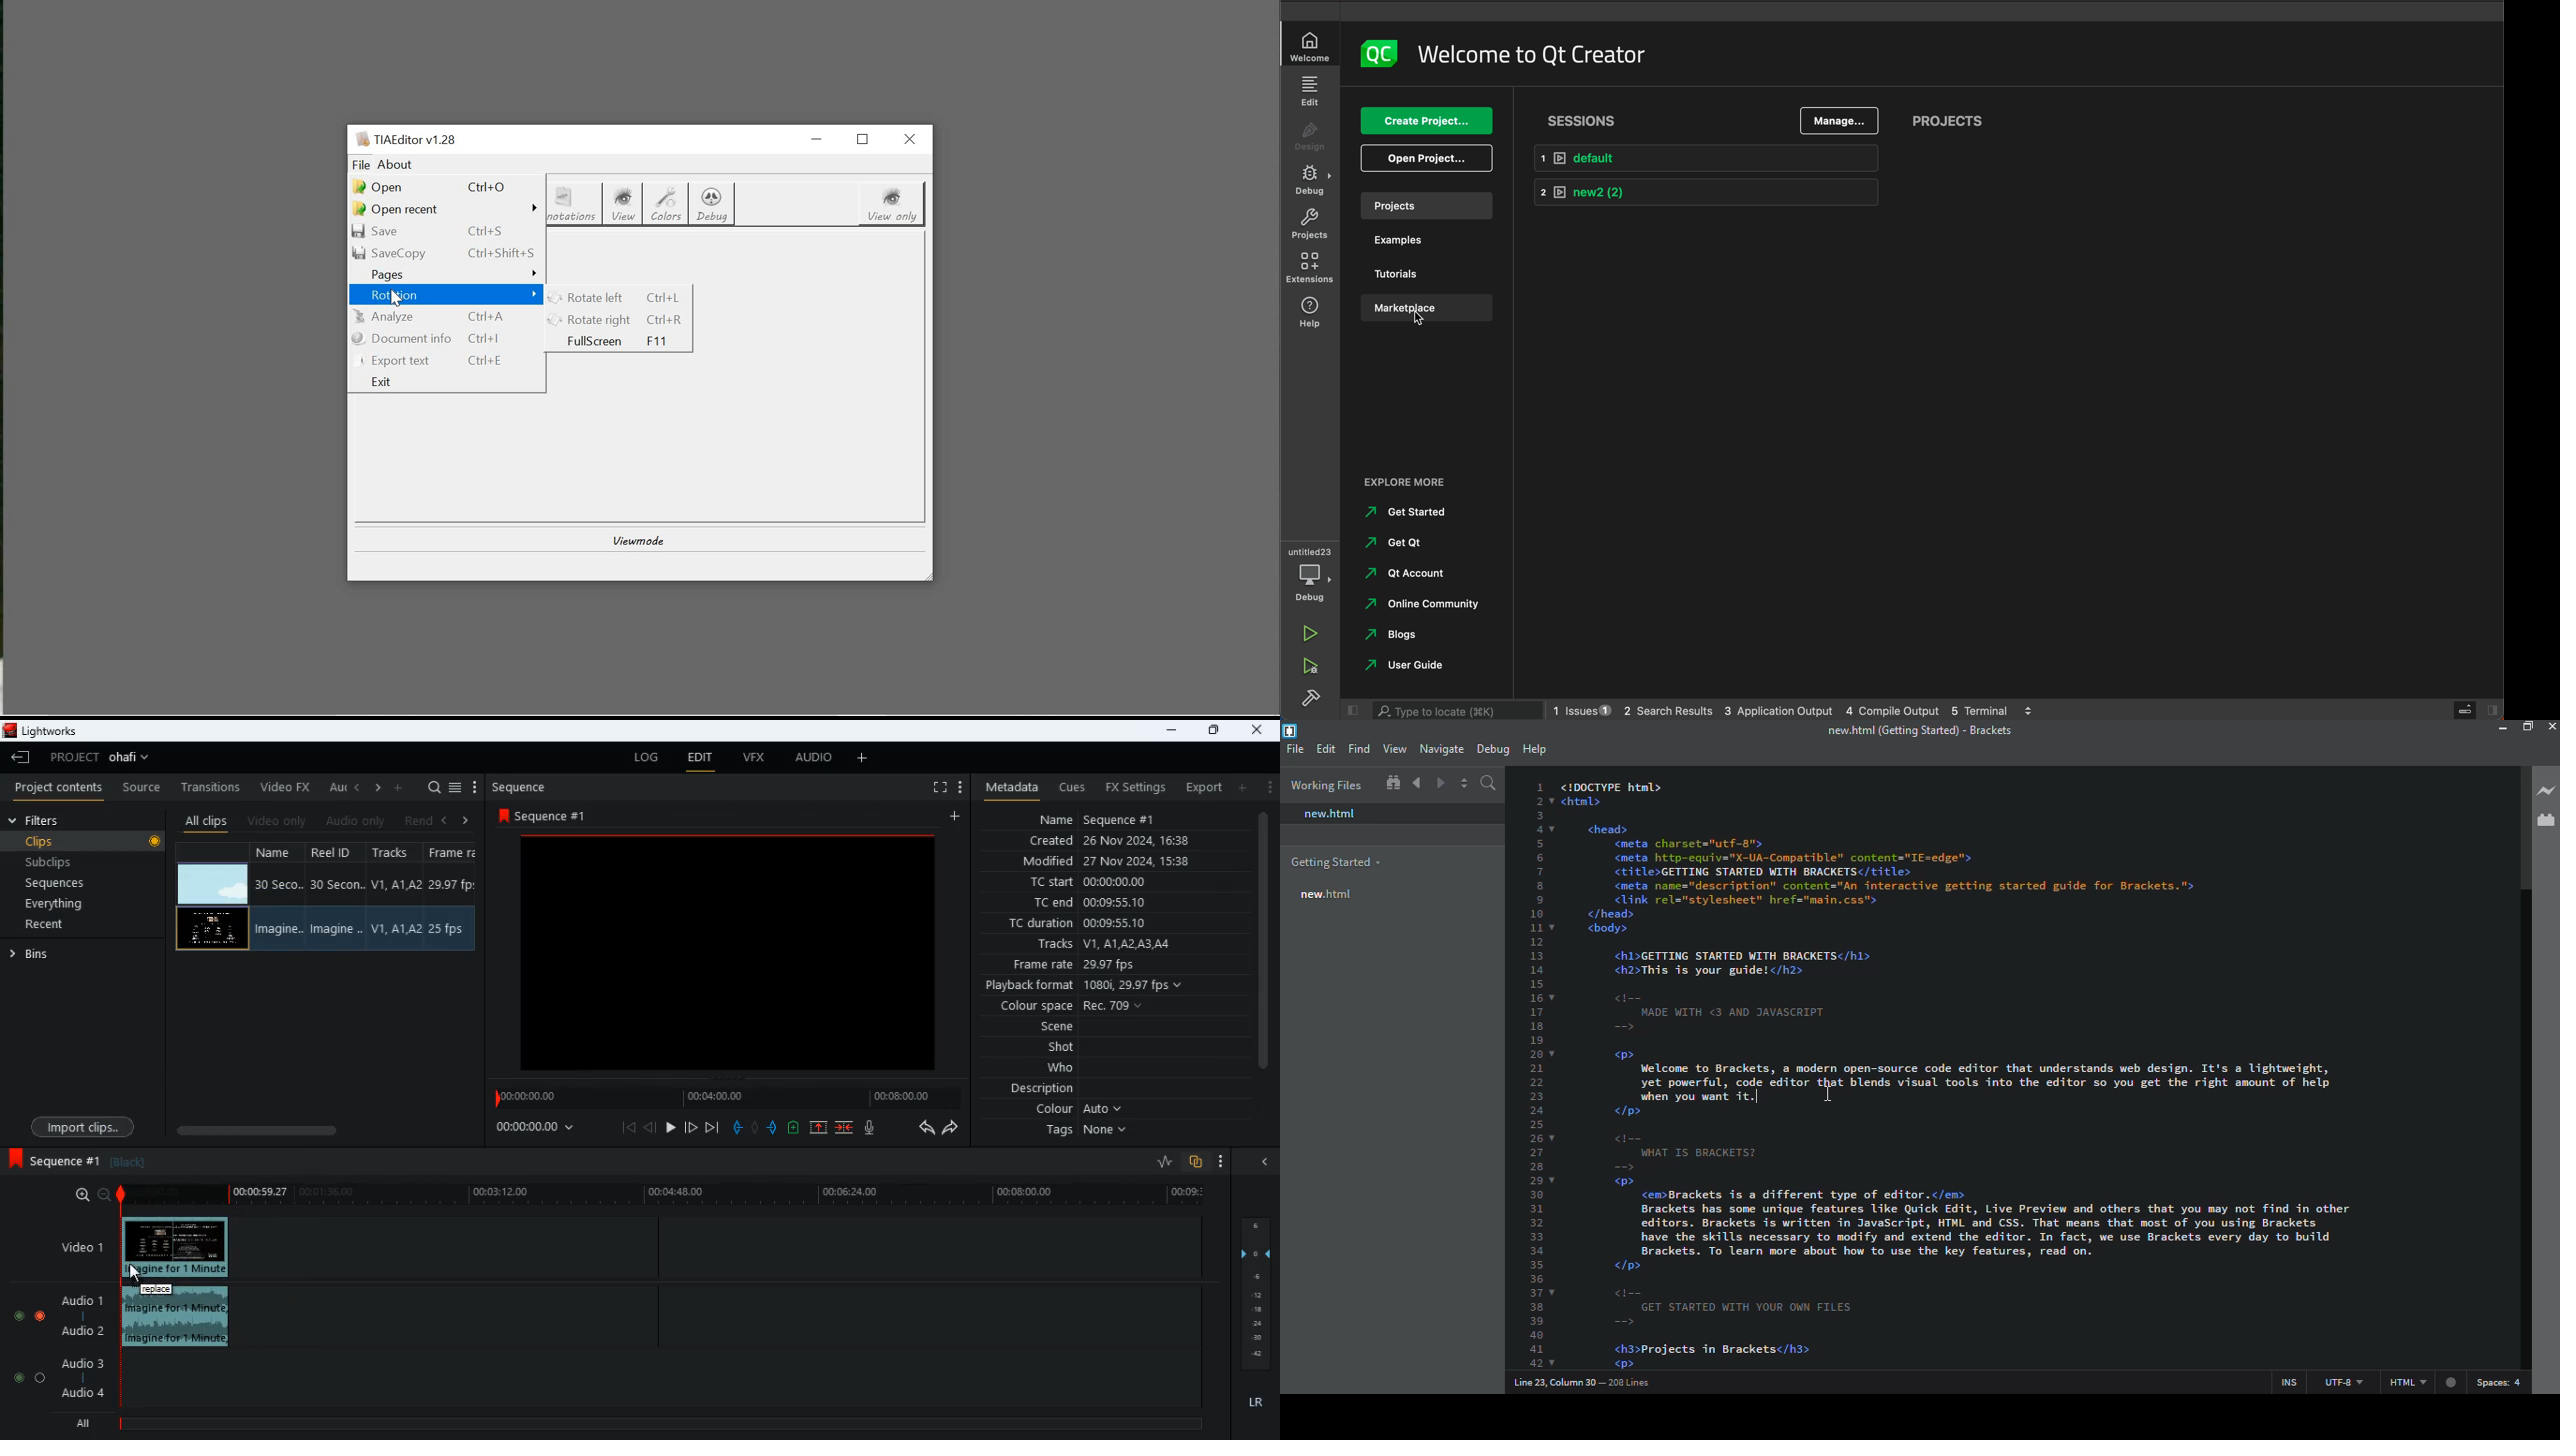 This screenshot has height=1456, width=2576. I want to click on close, so click(2555, 726).